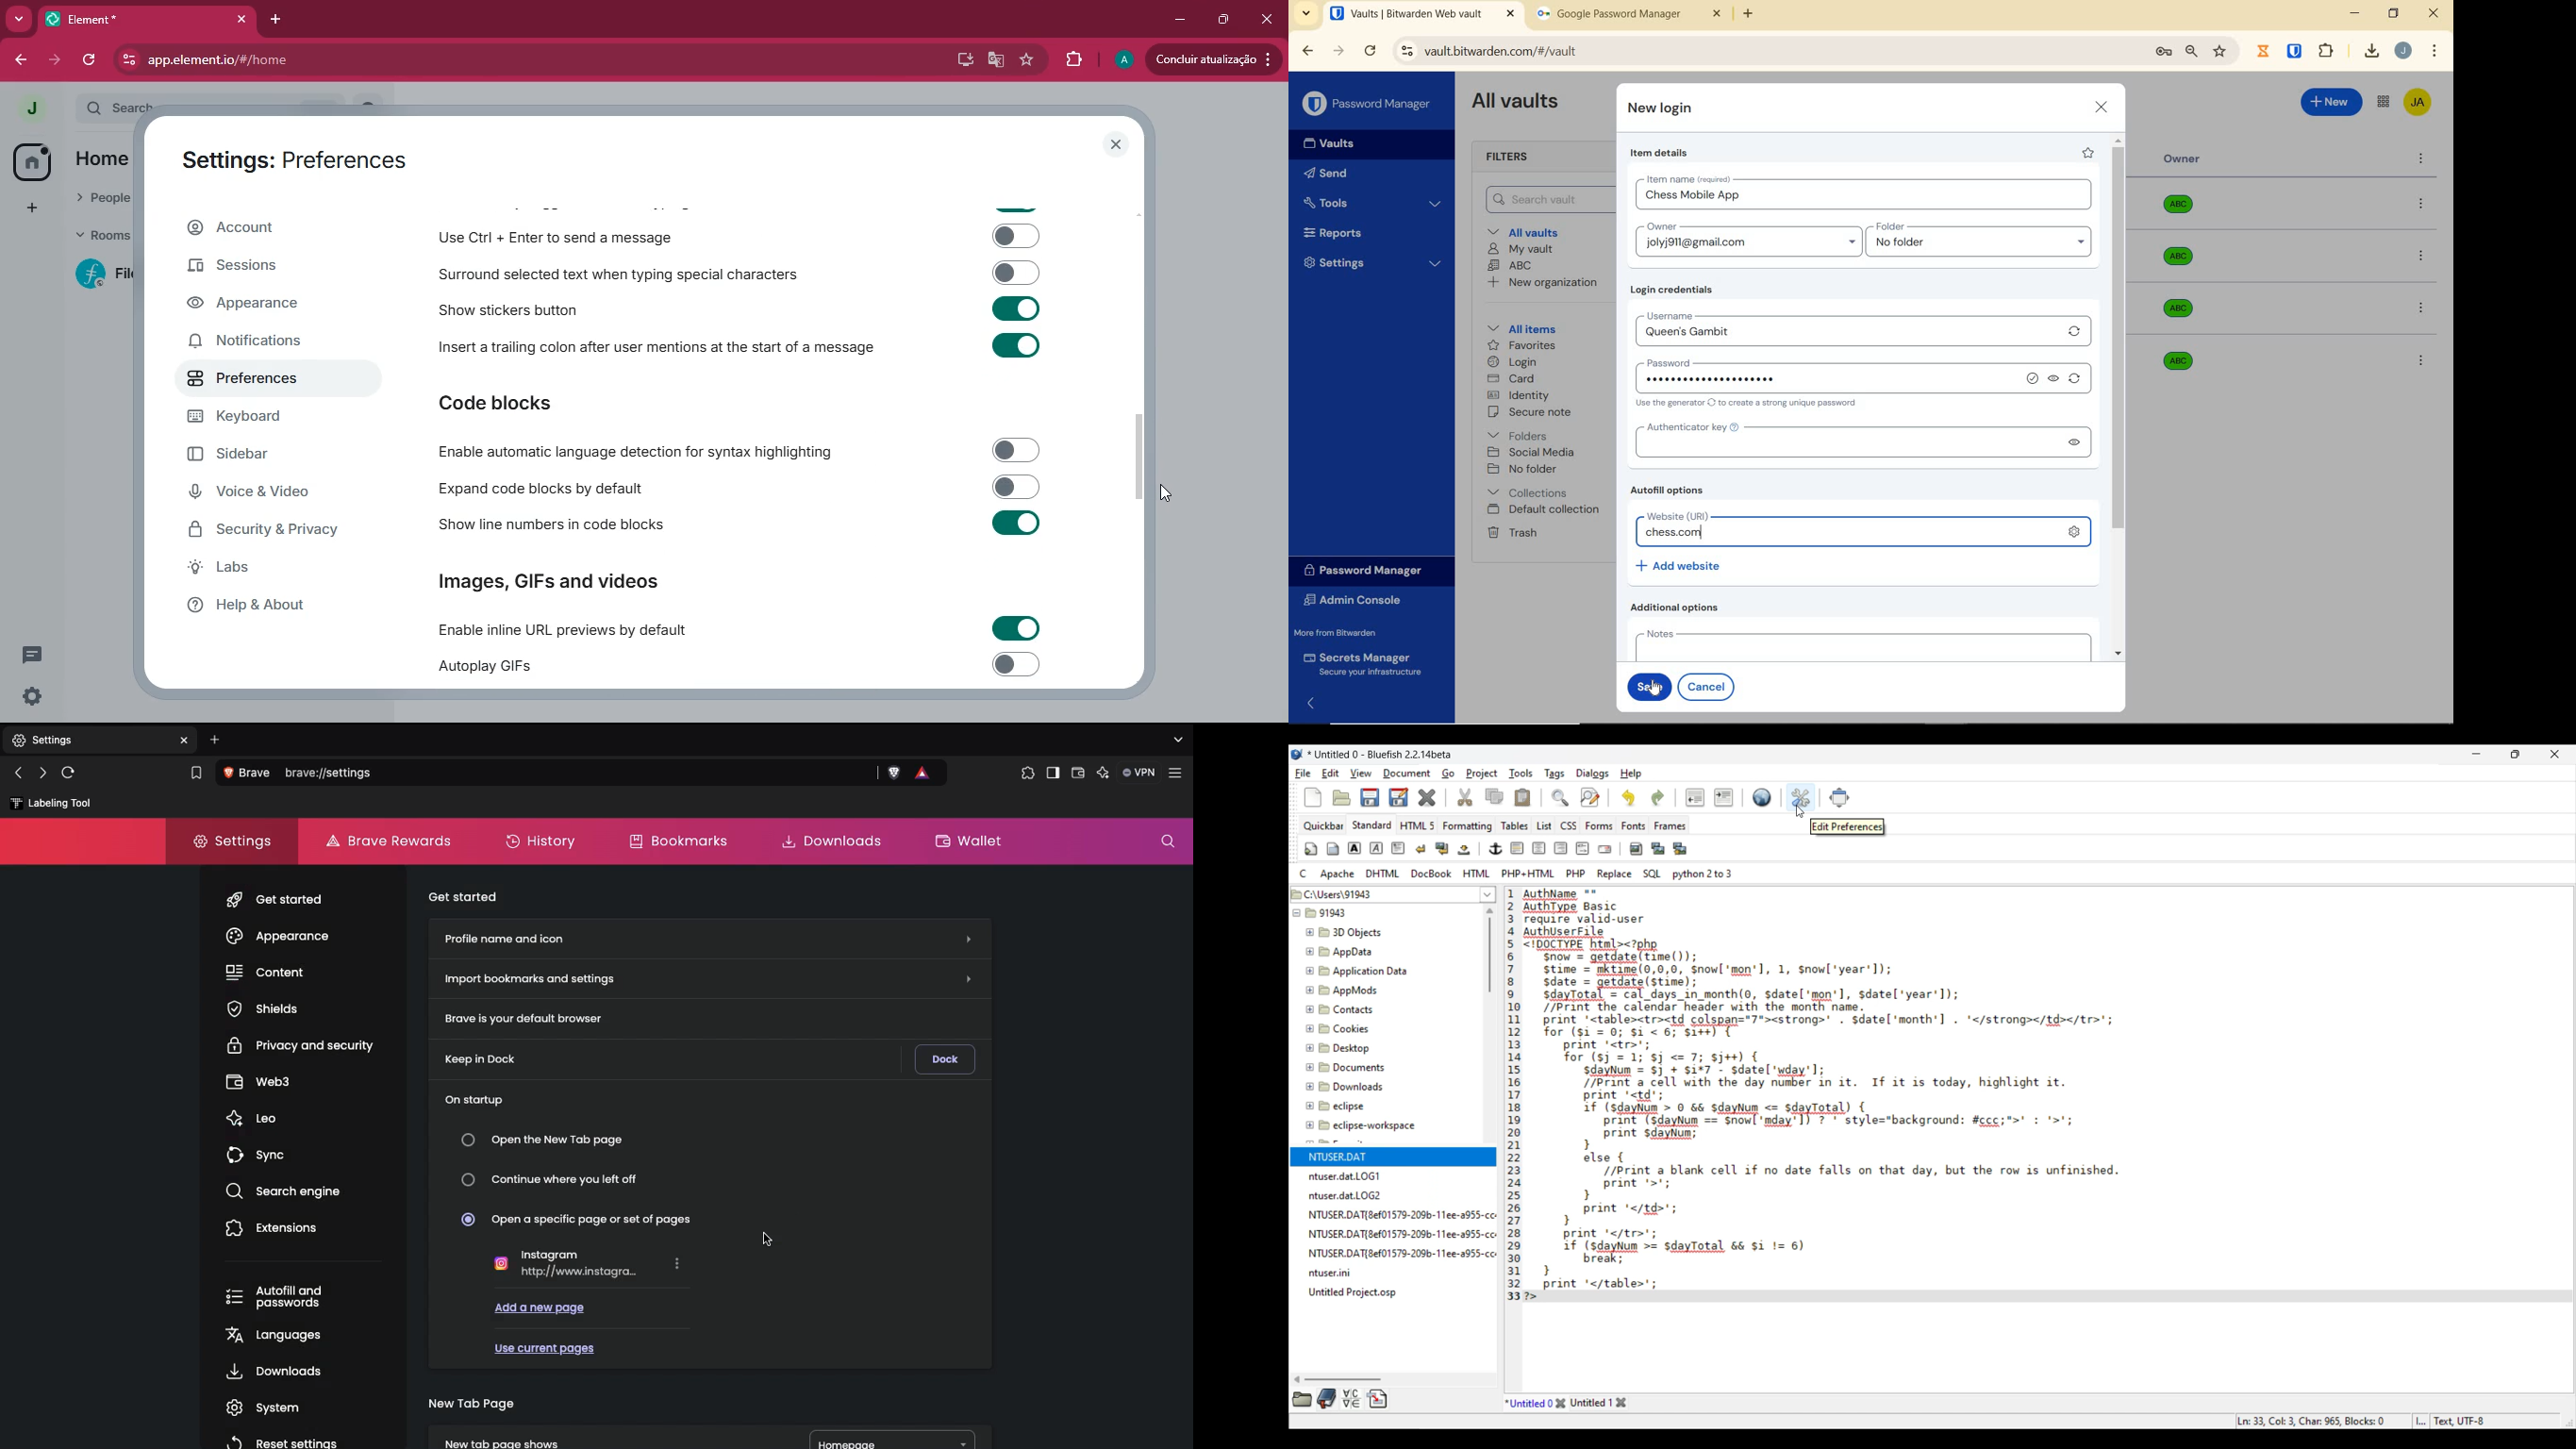 This screenshot has height=1456, width=2576. What do you see at coordinates (1524, 470) in the screenshot?
I see `No folder` at bounding box center [1524, 470].